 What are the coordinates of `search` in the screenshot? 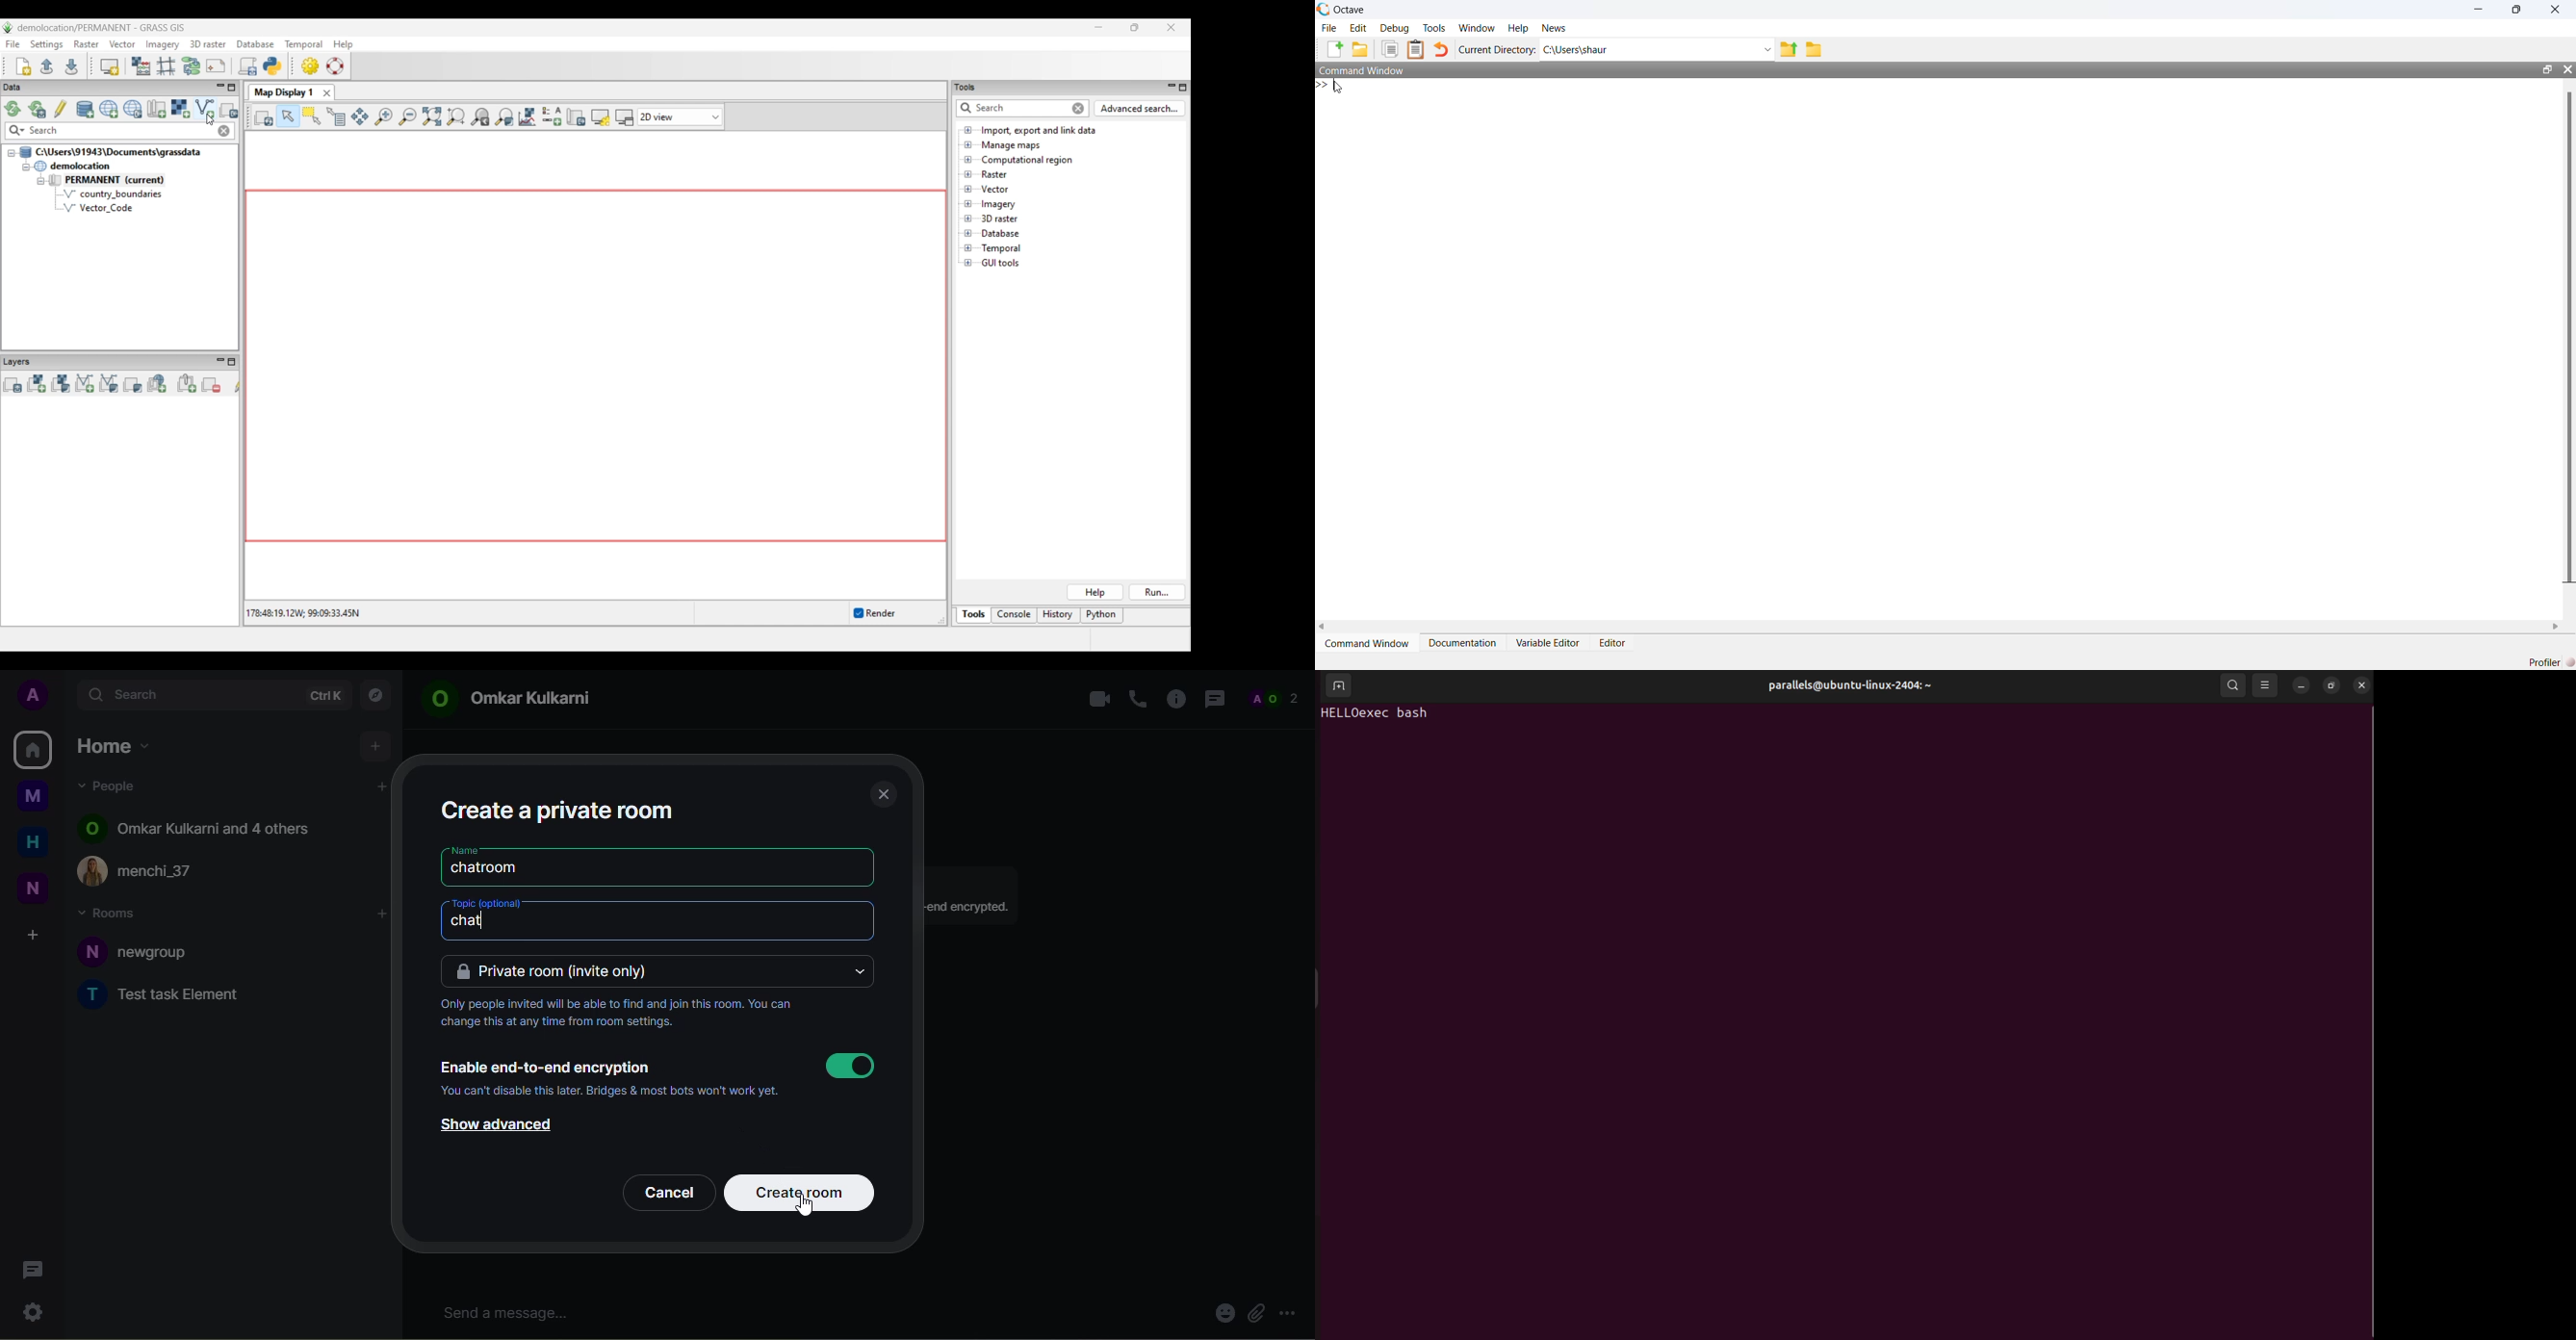 It's located at (141, 693).